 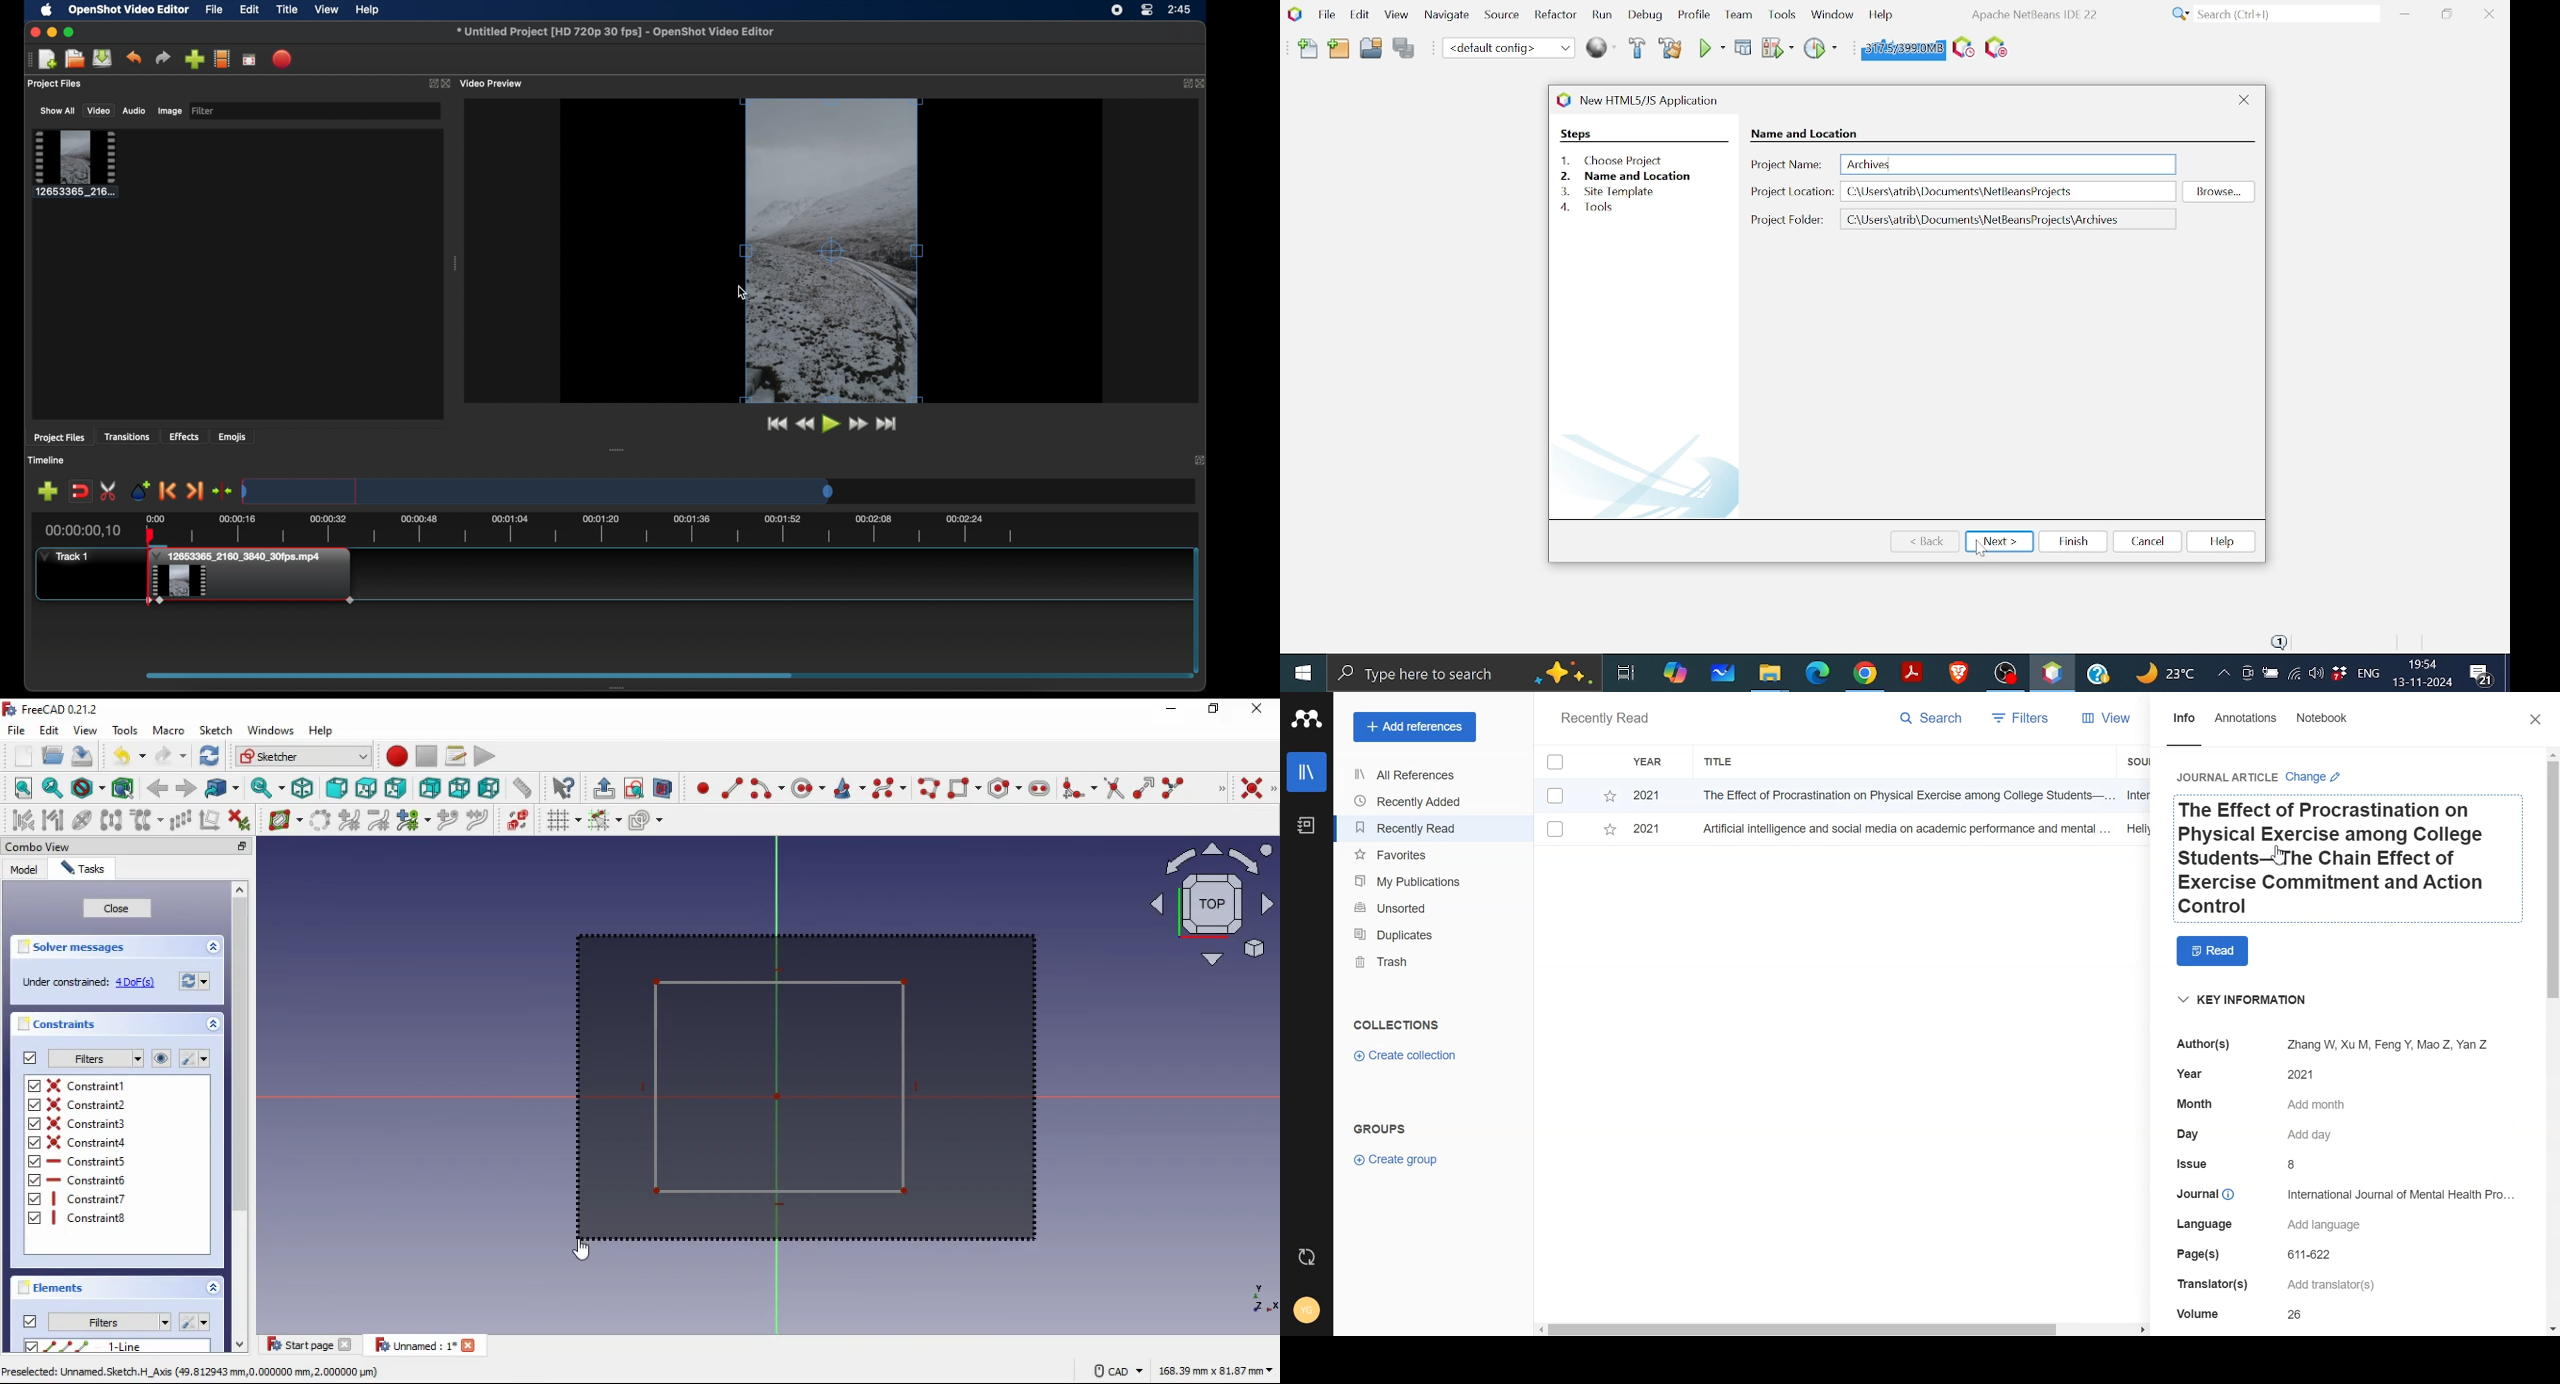 What do you see at coordinates (171, 756) in the screenshot?
I see `redo` at bounding box center [171, 756].